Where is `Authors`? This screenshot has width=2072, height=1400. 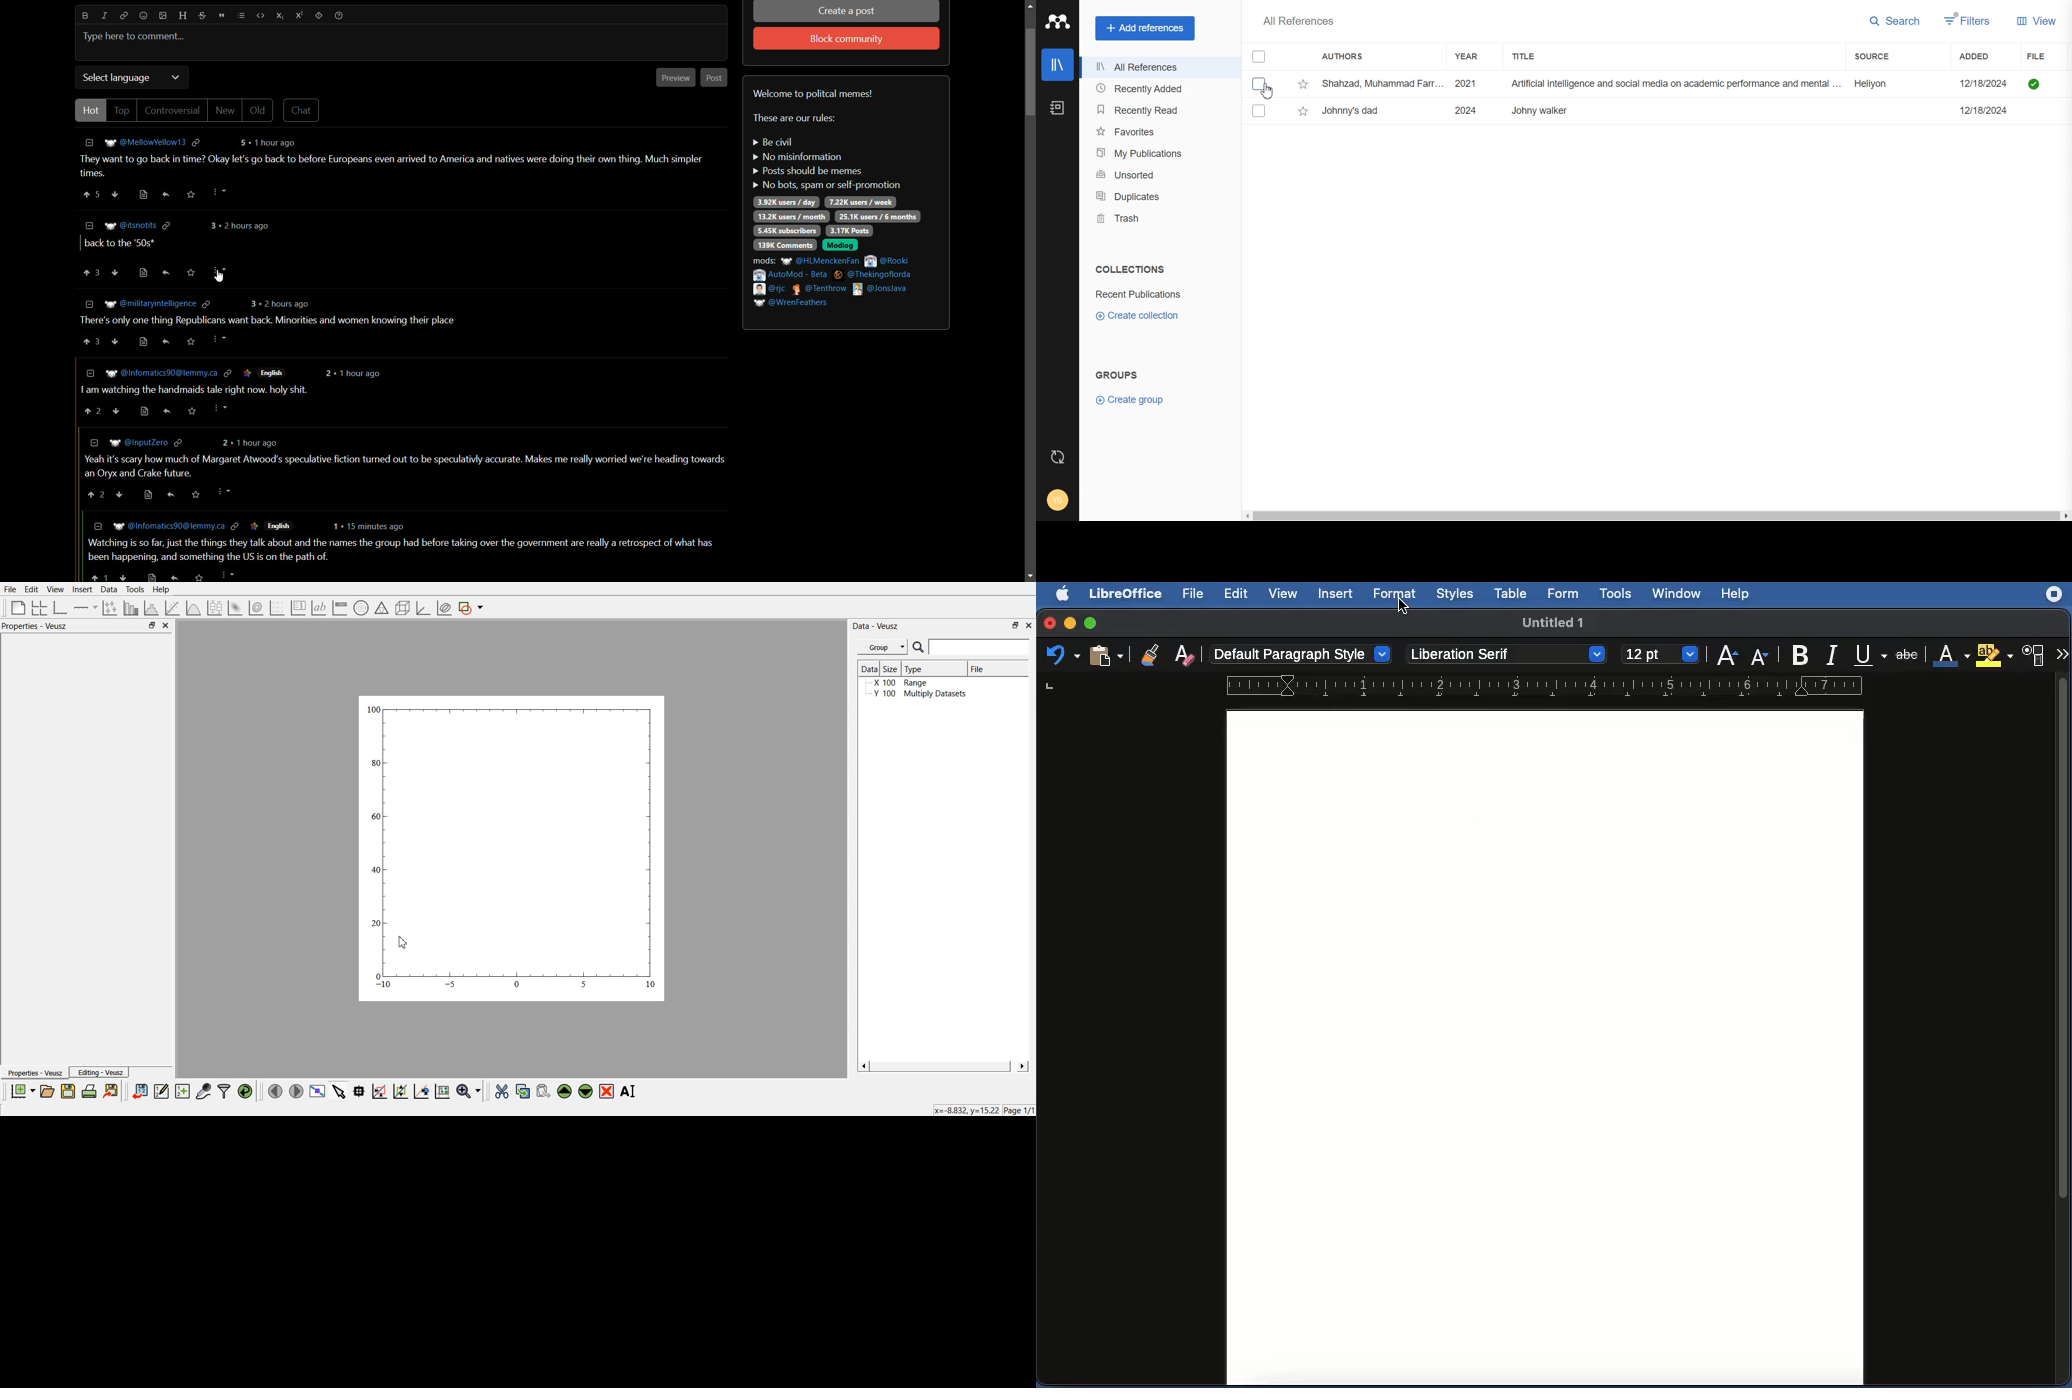 Authors is located at coordinates (1347, 57).